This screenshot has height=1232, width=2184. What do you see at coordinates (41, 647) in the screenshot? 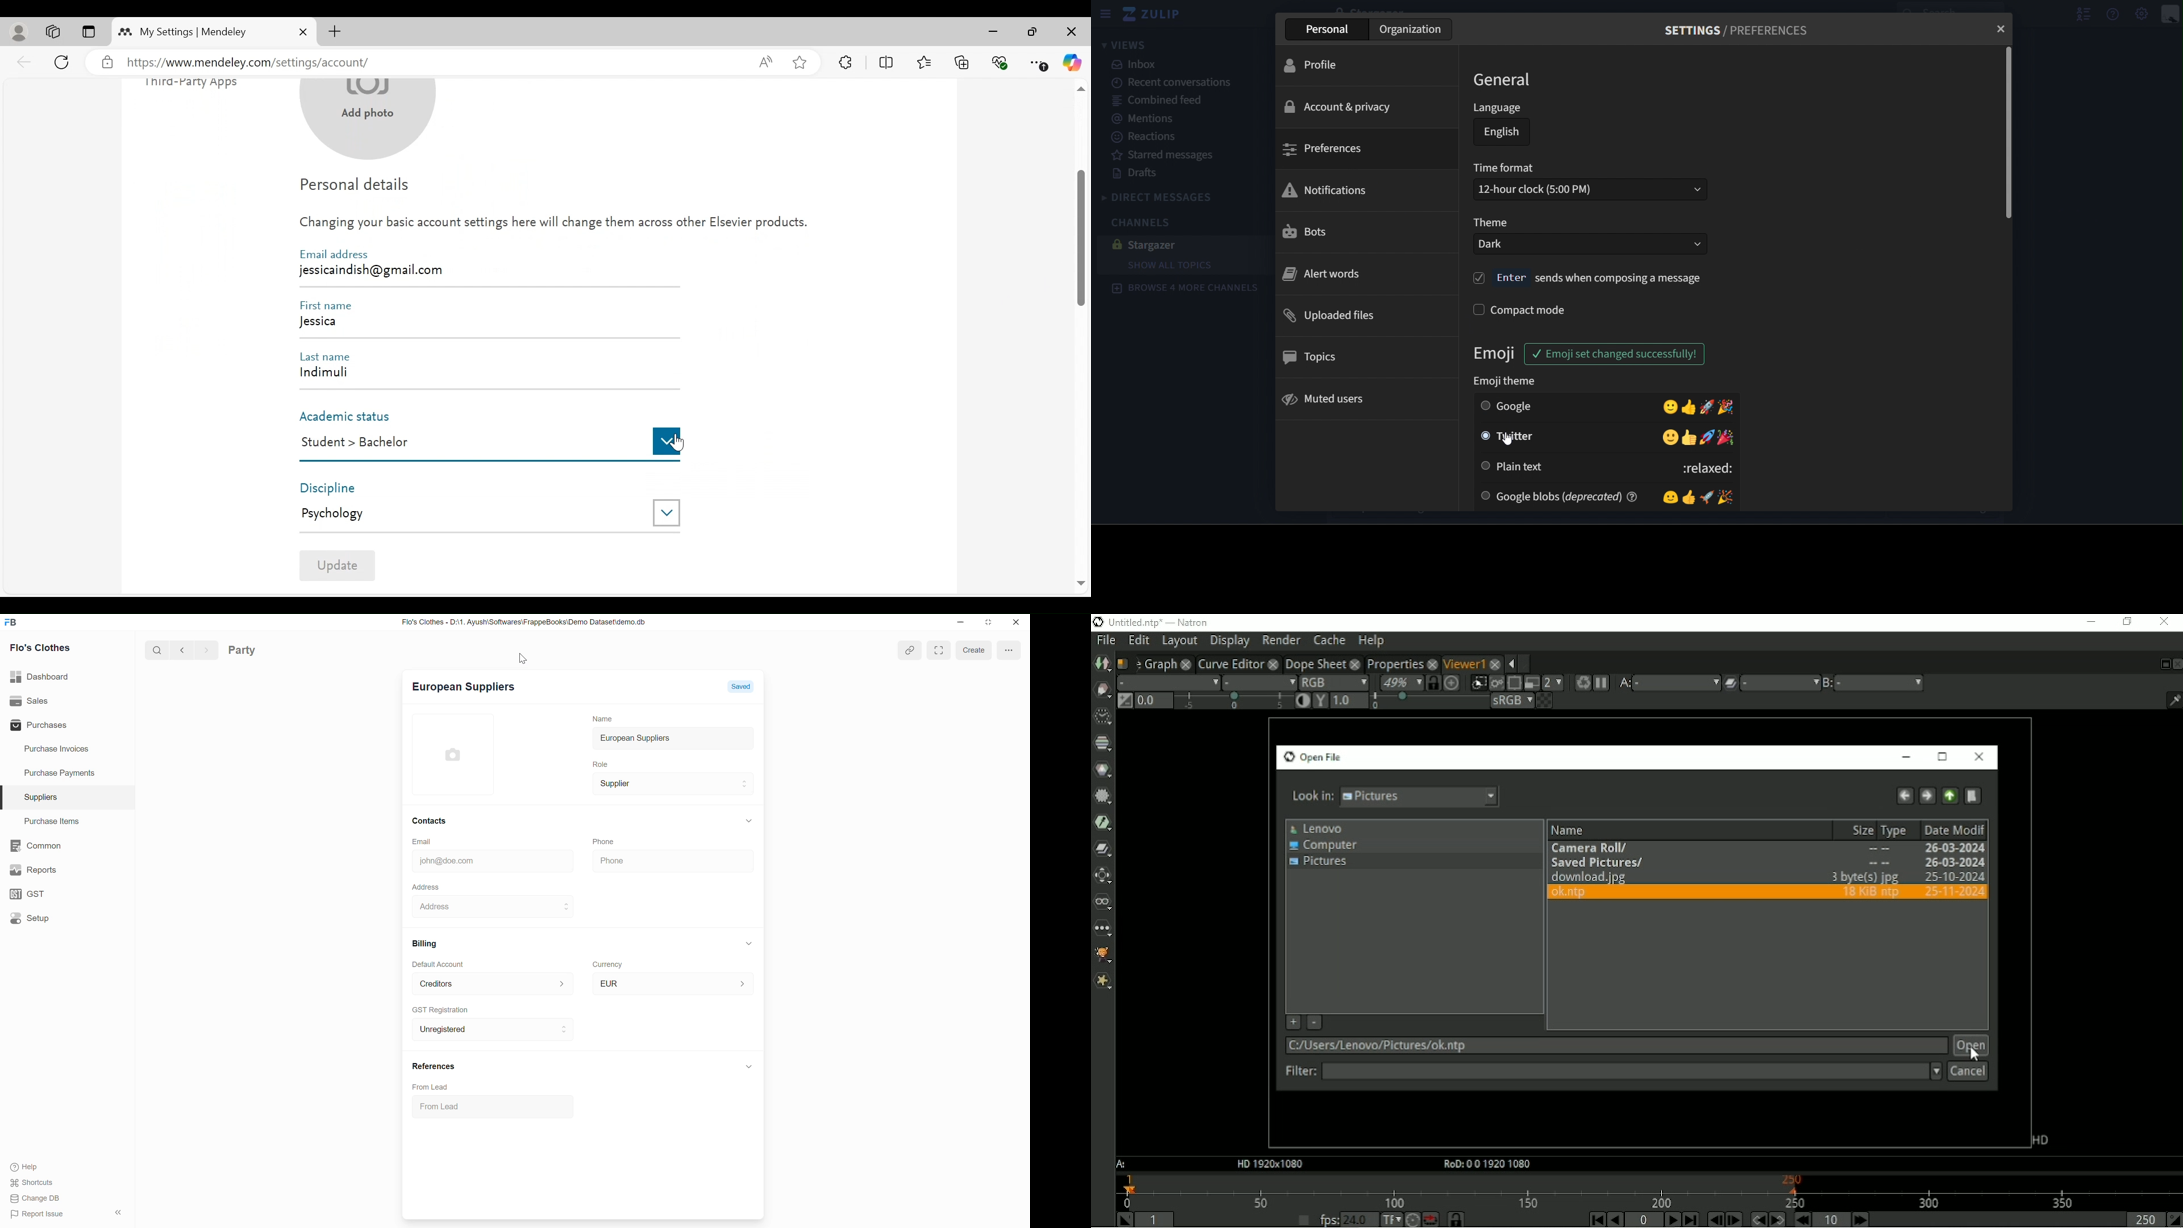
I see `flo's clothes` at bounding box center [41, 647].